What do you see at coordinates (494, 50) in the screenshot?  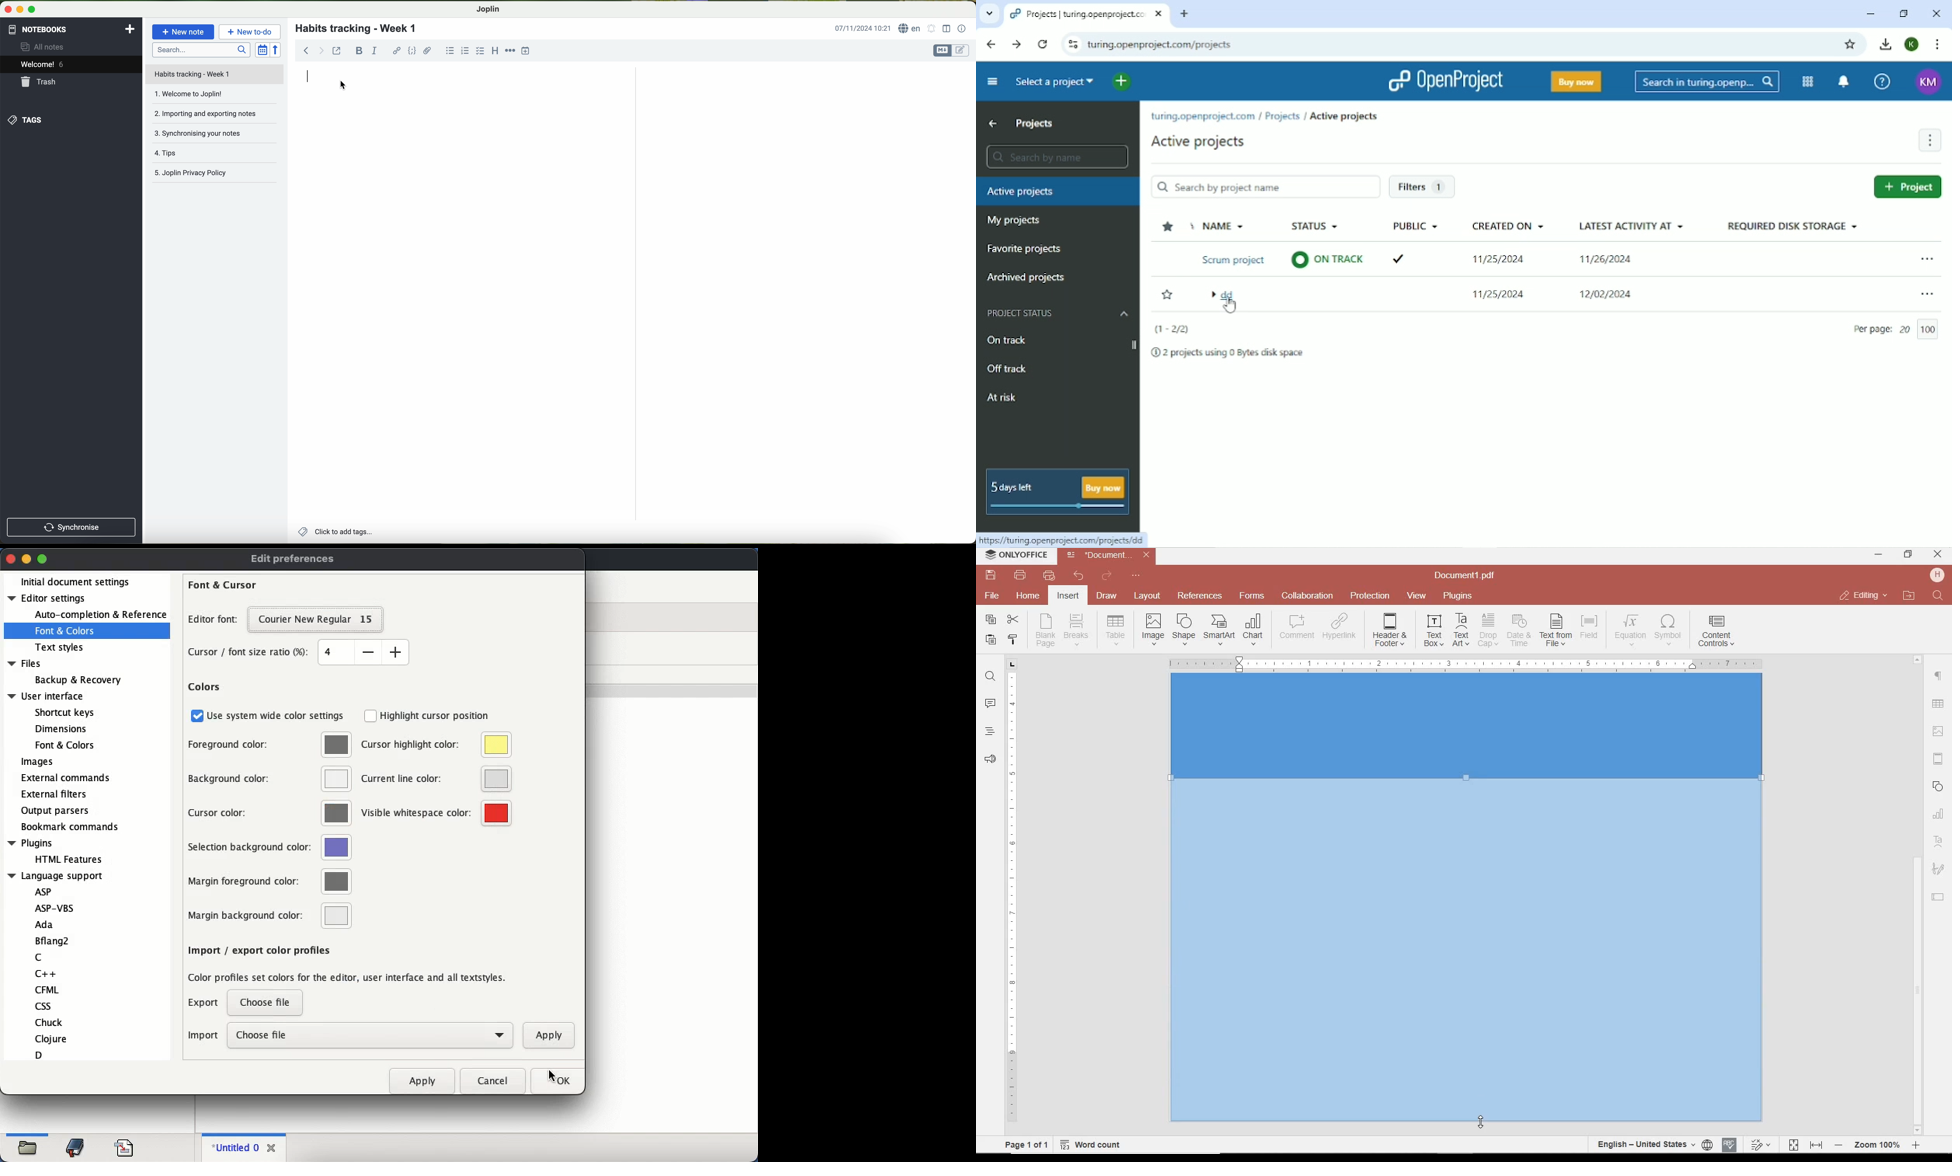 I see `heading` at bounding box center [494, 50].